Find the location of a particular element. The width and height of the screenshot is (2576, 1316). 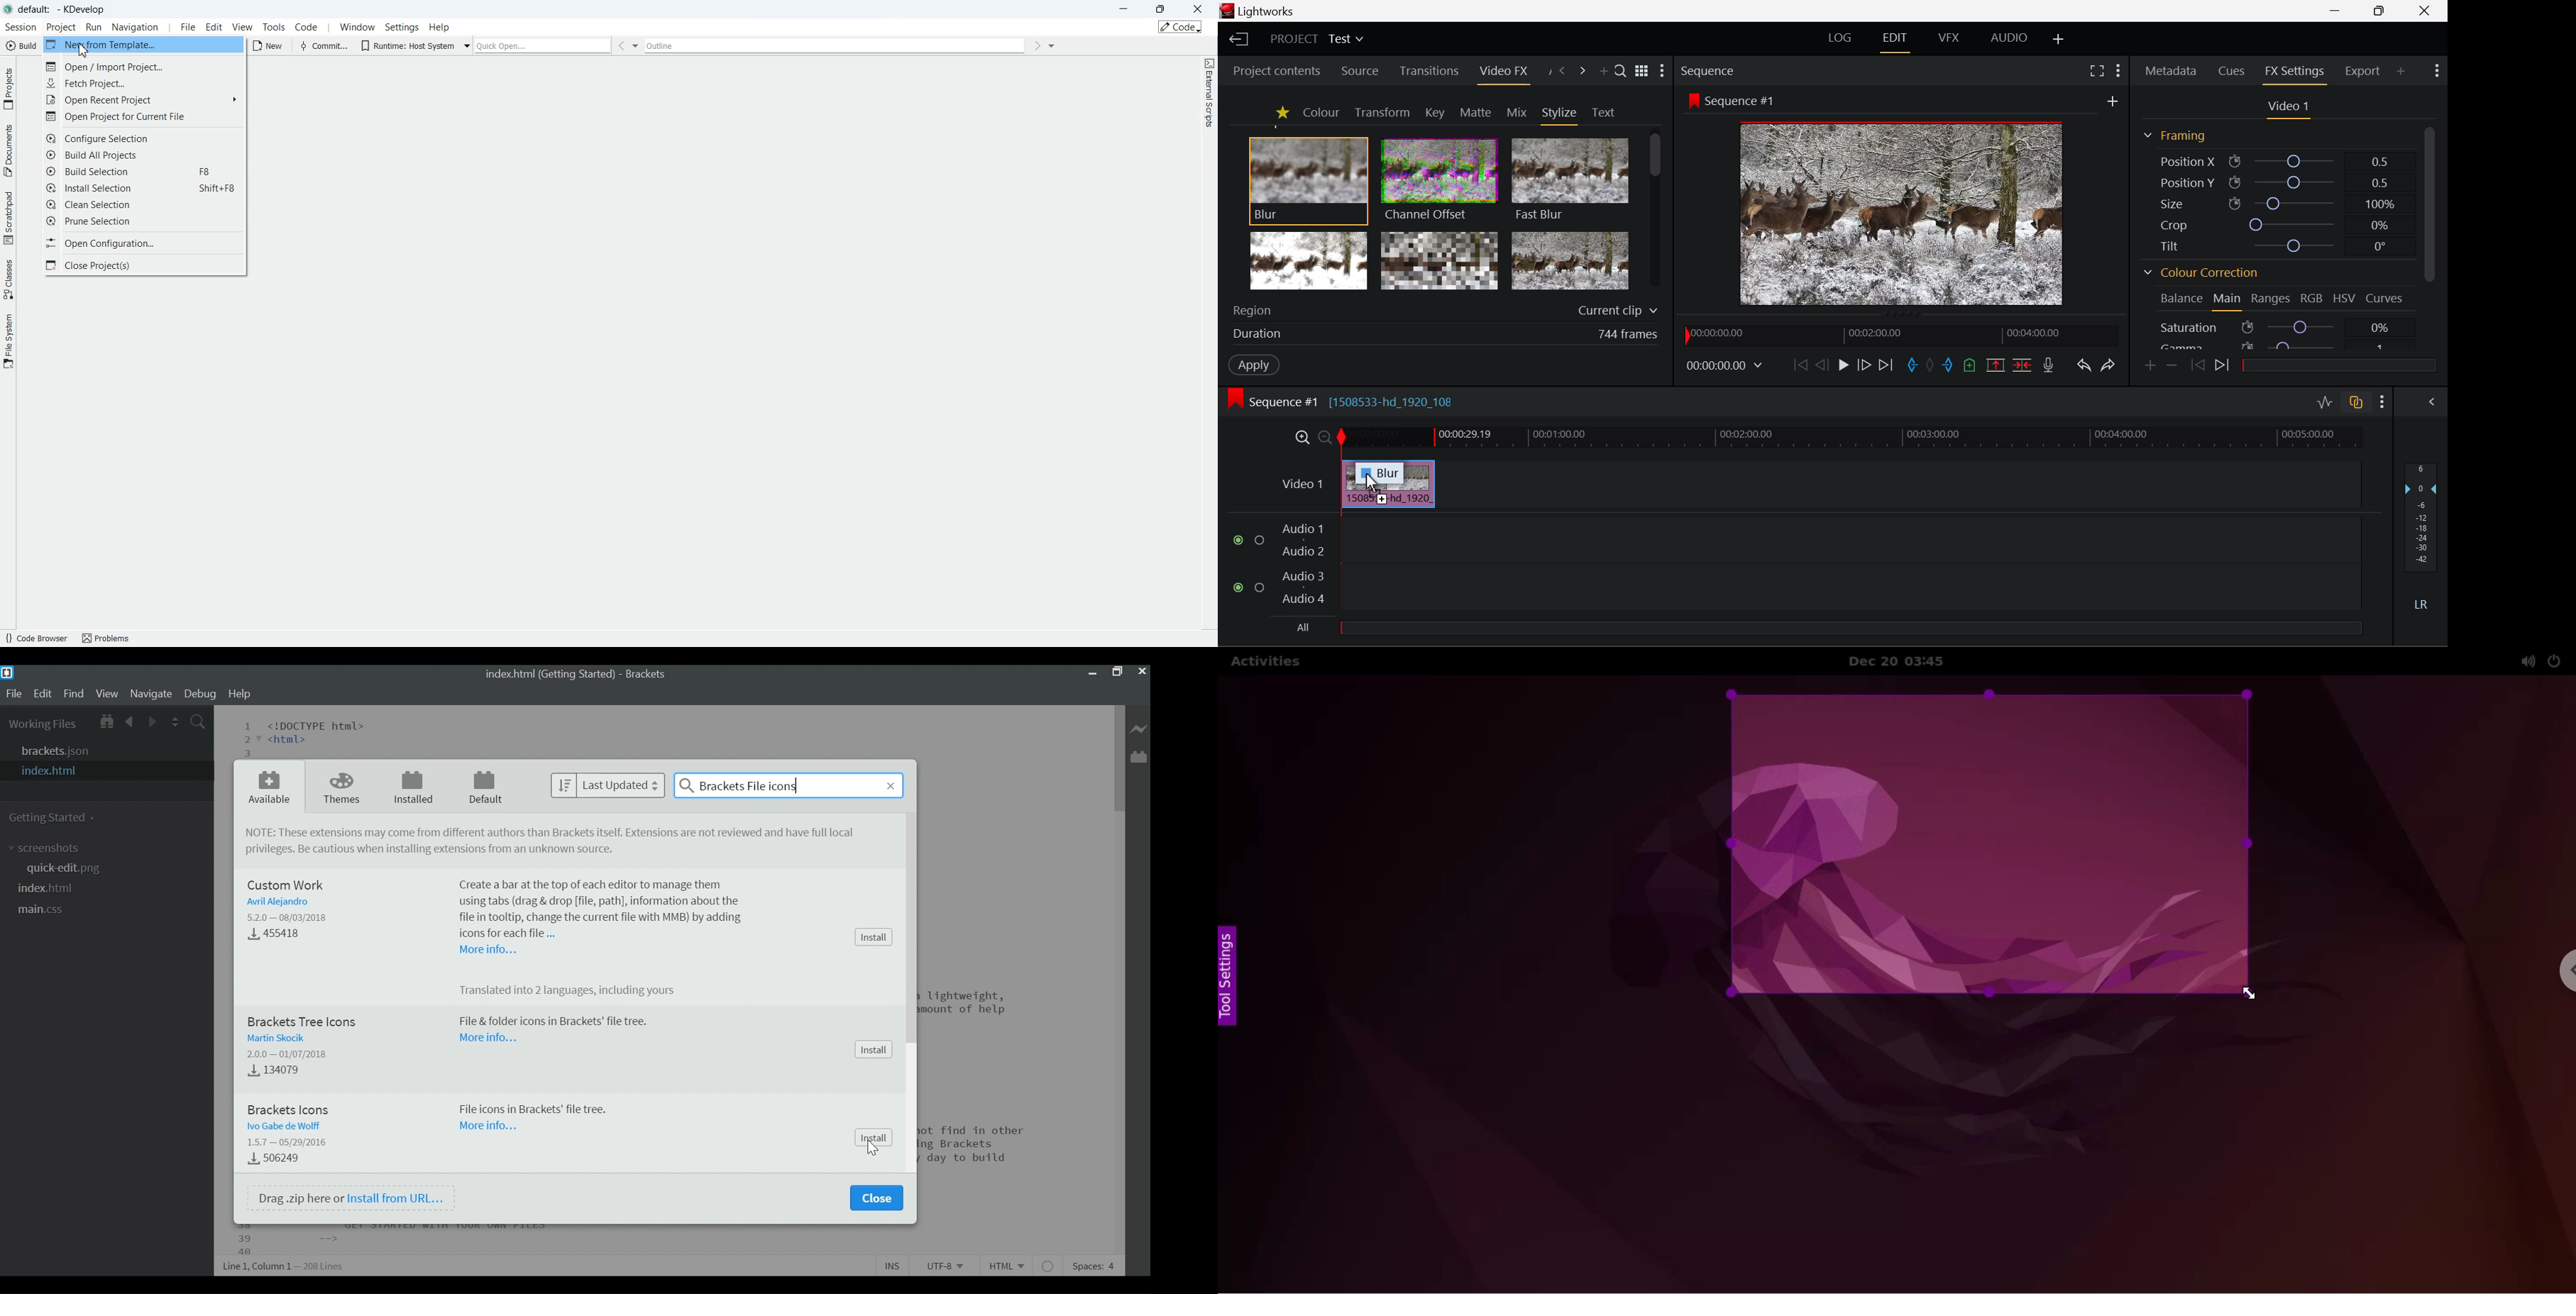

Downloads is located at coordinates (274, 1159).